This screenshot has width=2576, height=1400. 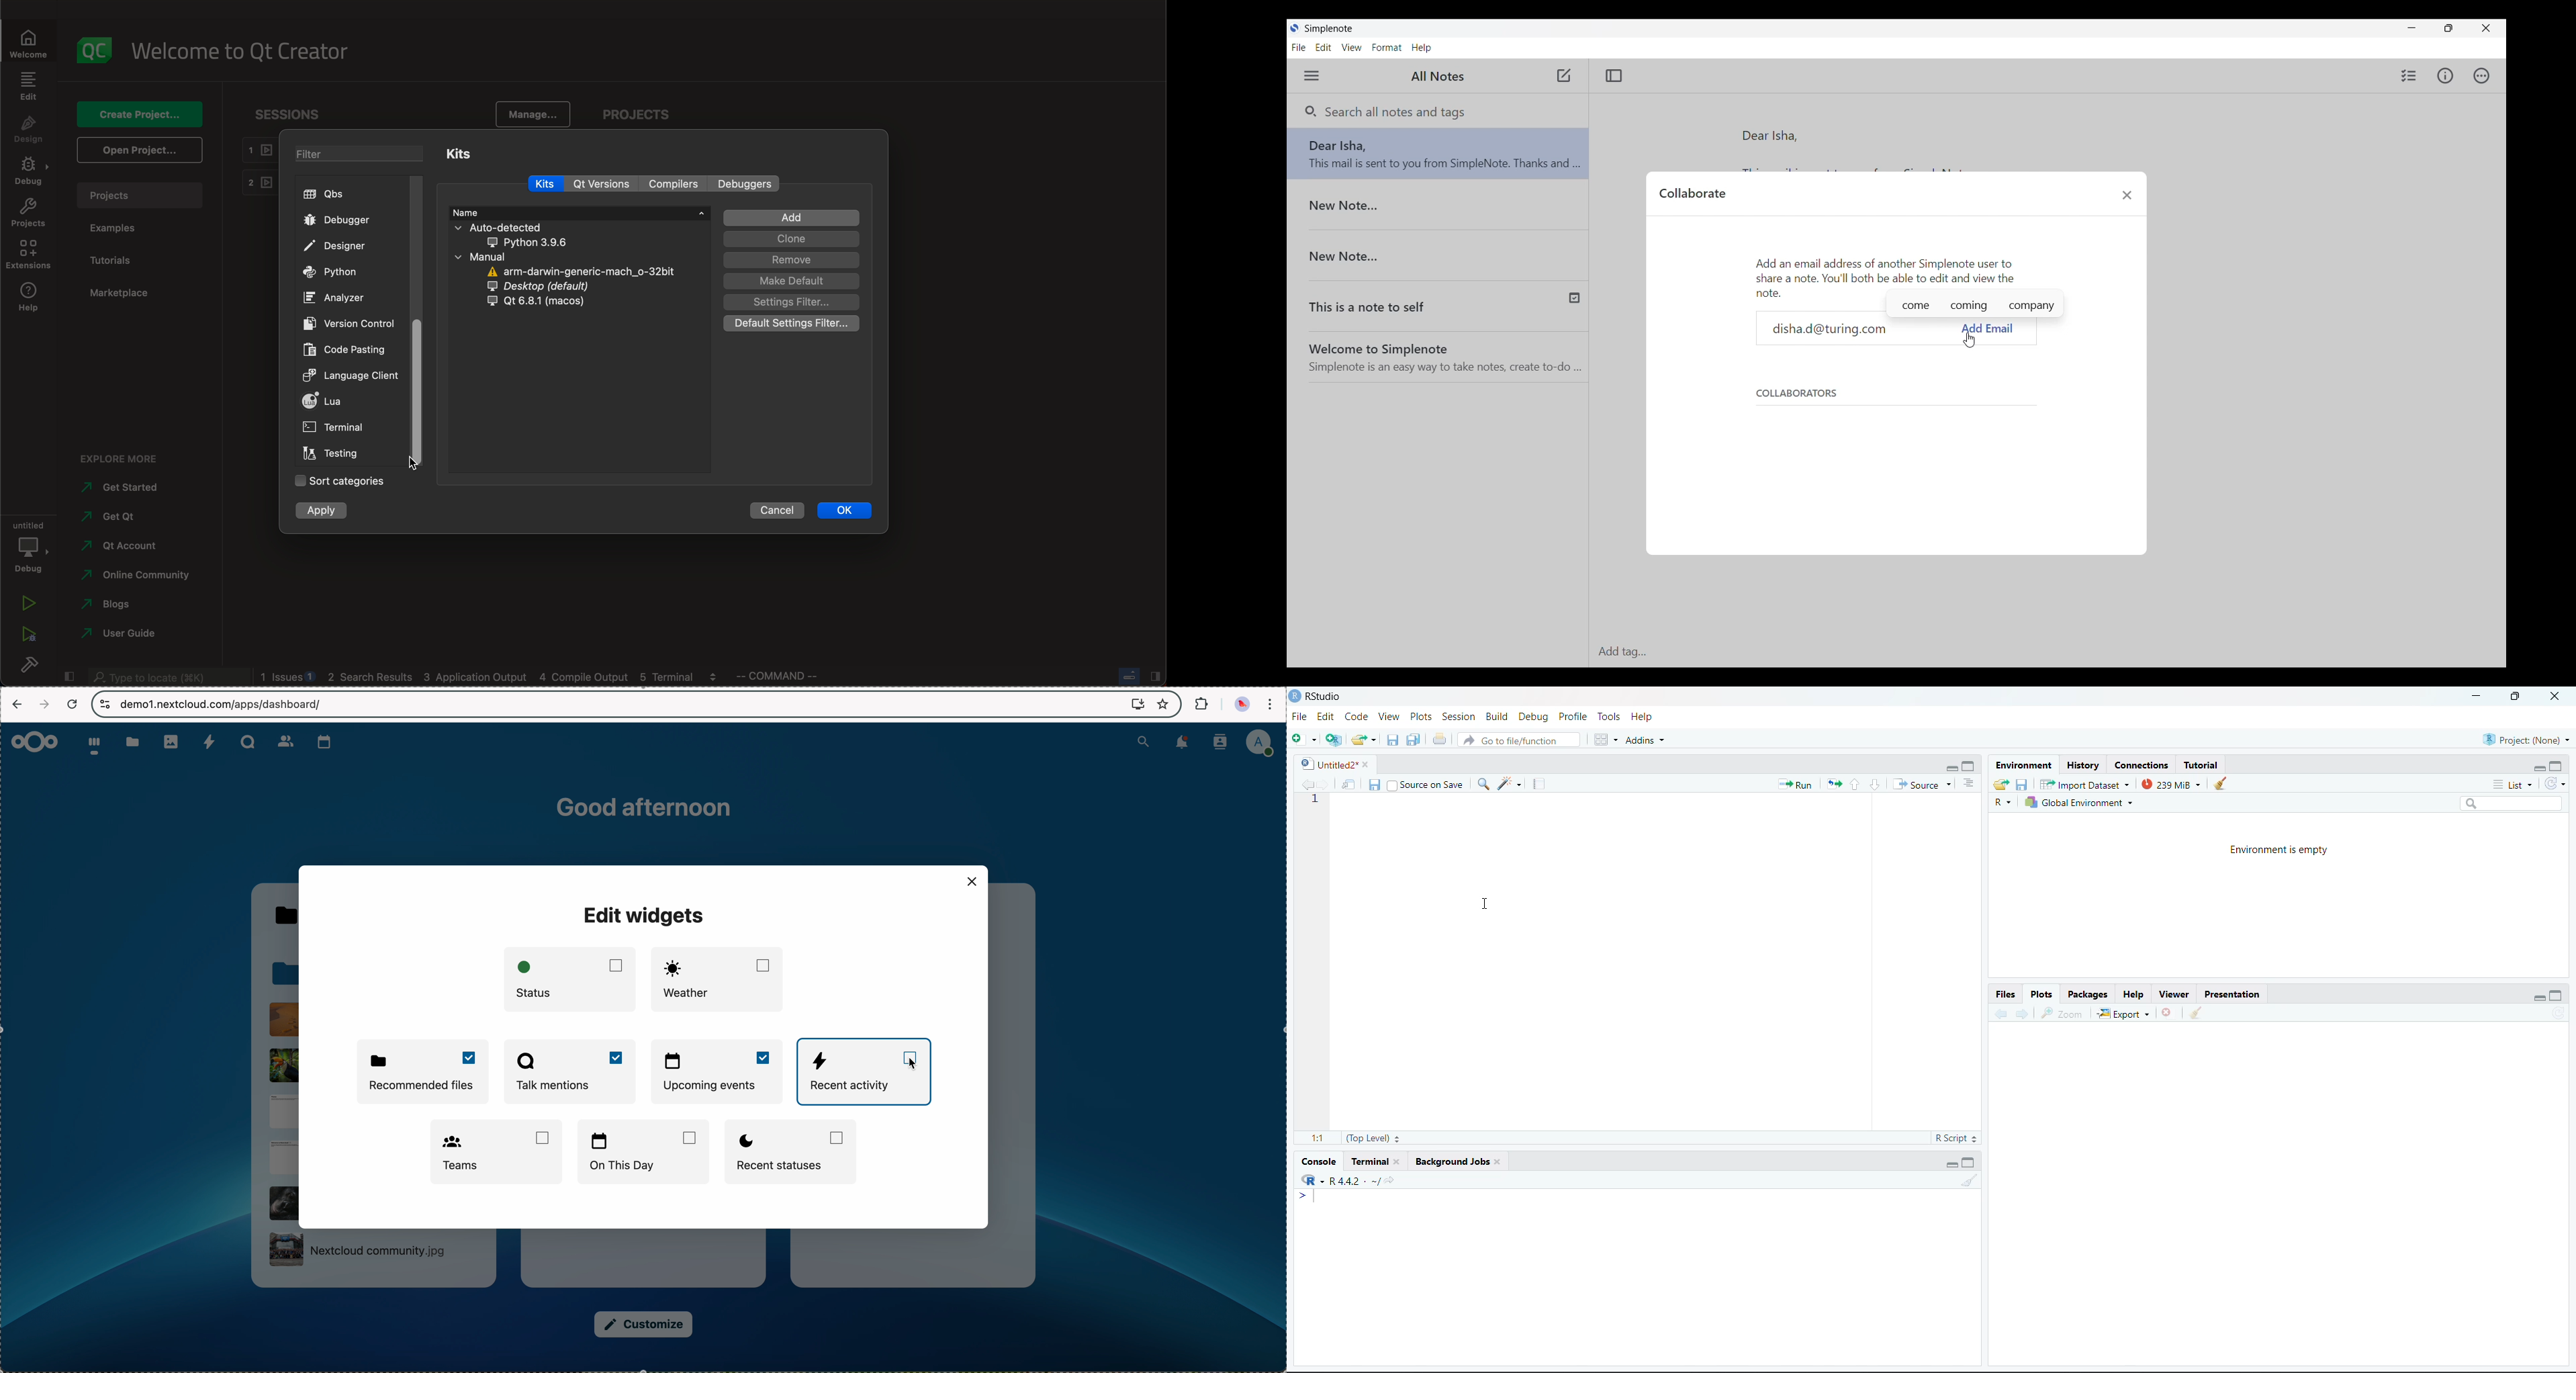 I want to click on Environment, so click(x=2025, y=767).